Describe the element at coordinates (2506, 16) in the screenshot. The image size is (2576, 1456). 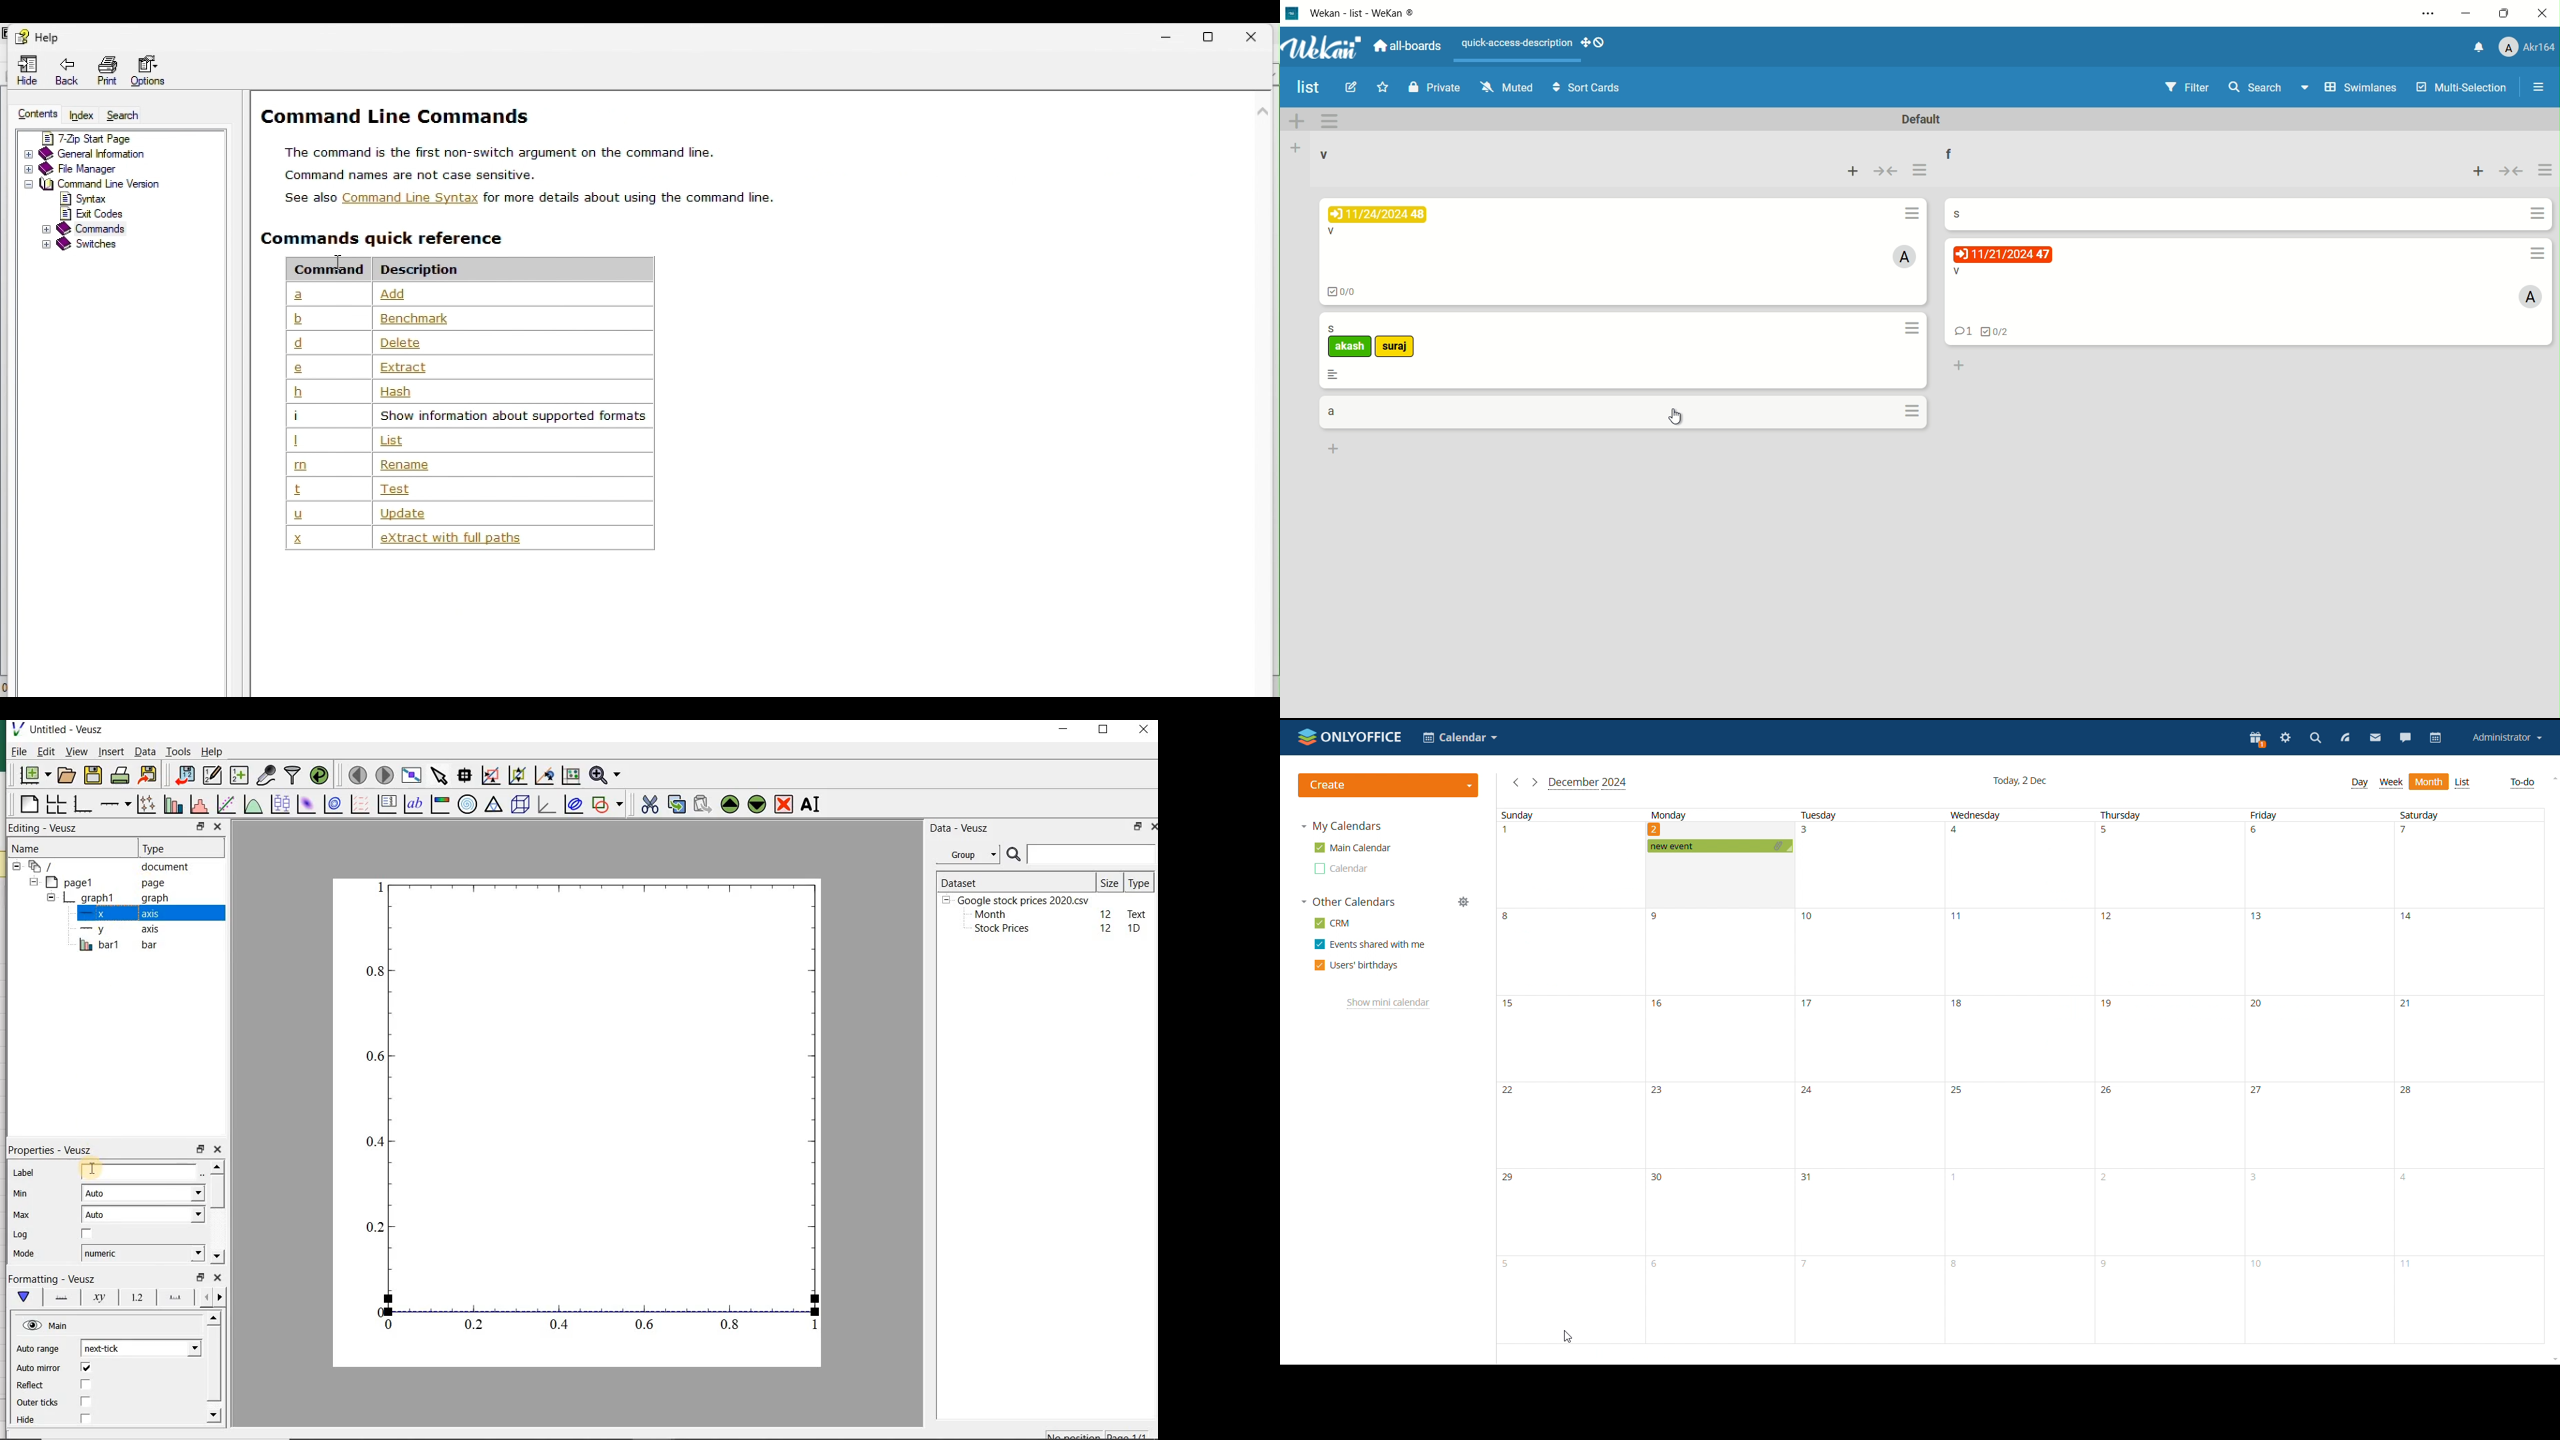
I see `maximize` at that location.